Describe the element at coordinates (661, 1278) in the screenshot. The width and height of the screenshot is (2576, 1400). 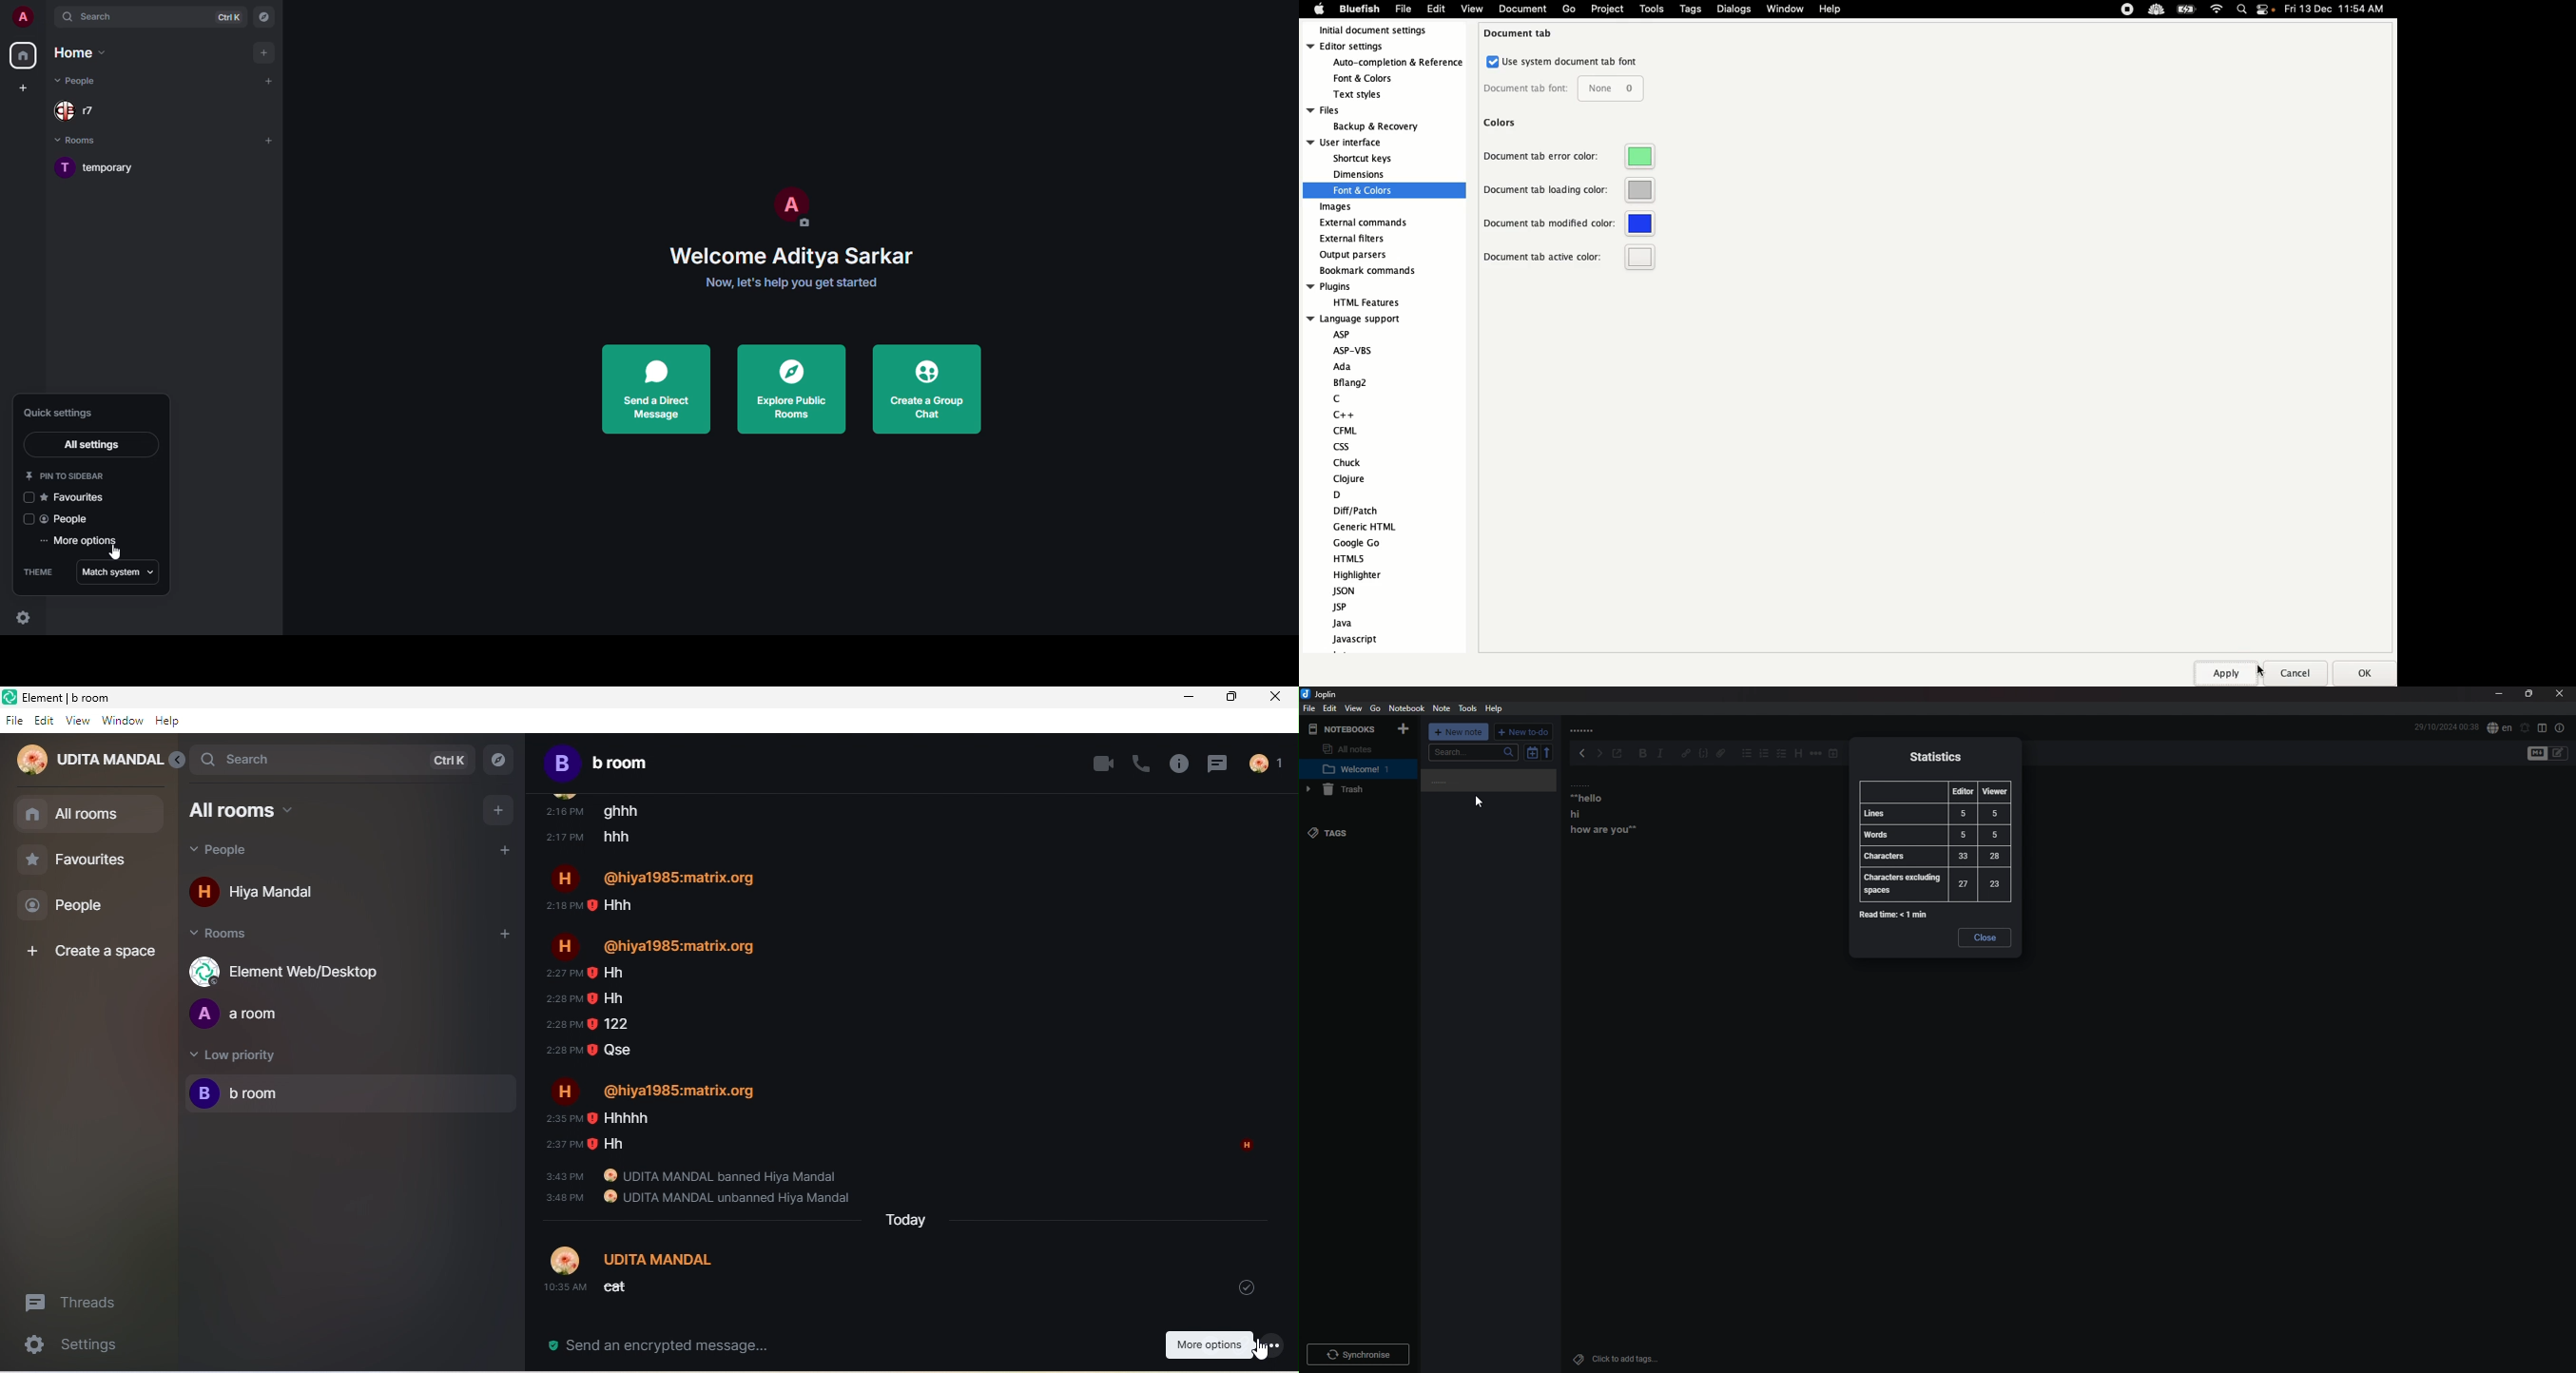
I see ` sent strikethrough text` at that location.